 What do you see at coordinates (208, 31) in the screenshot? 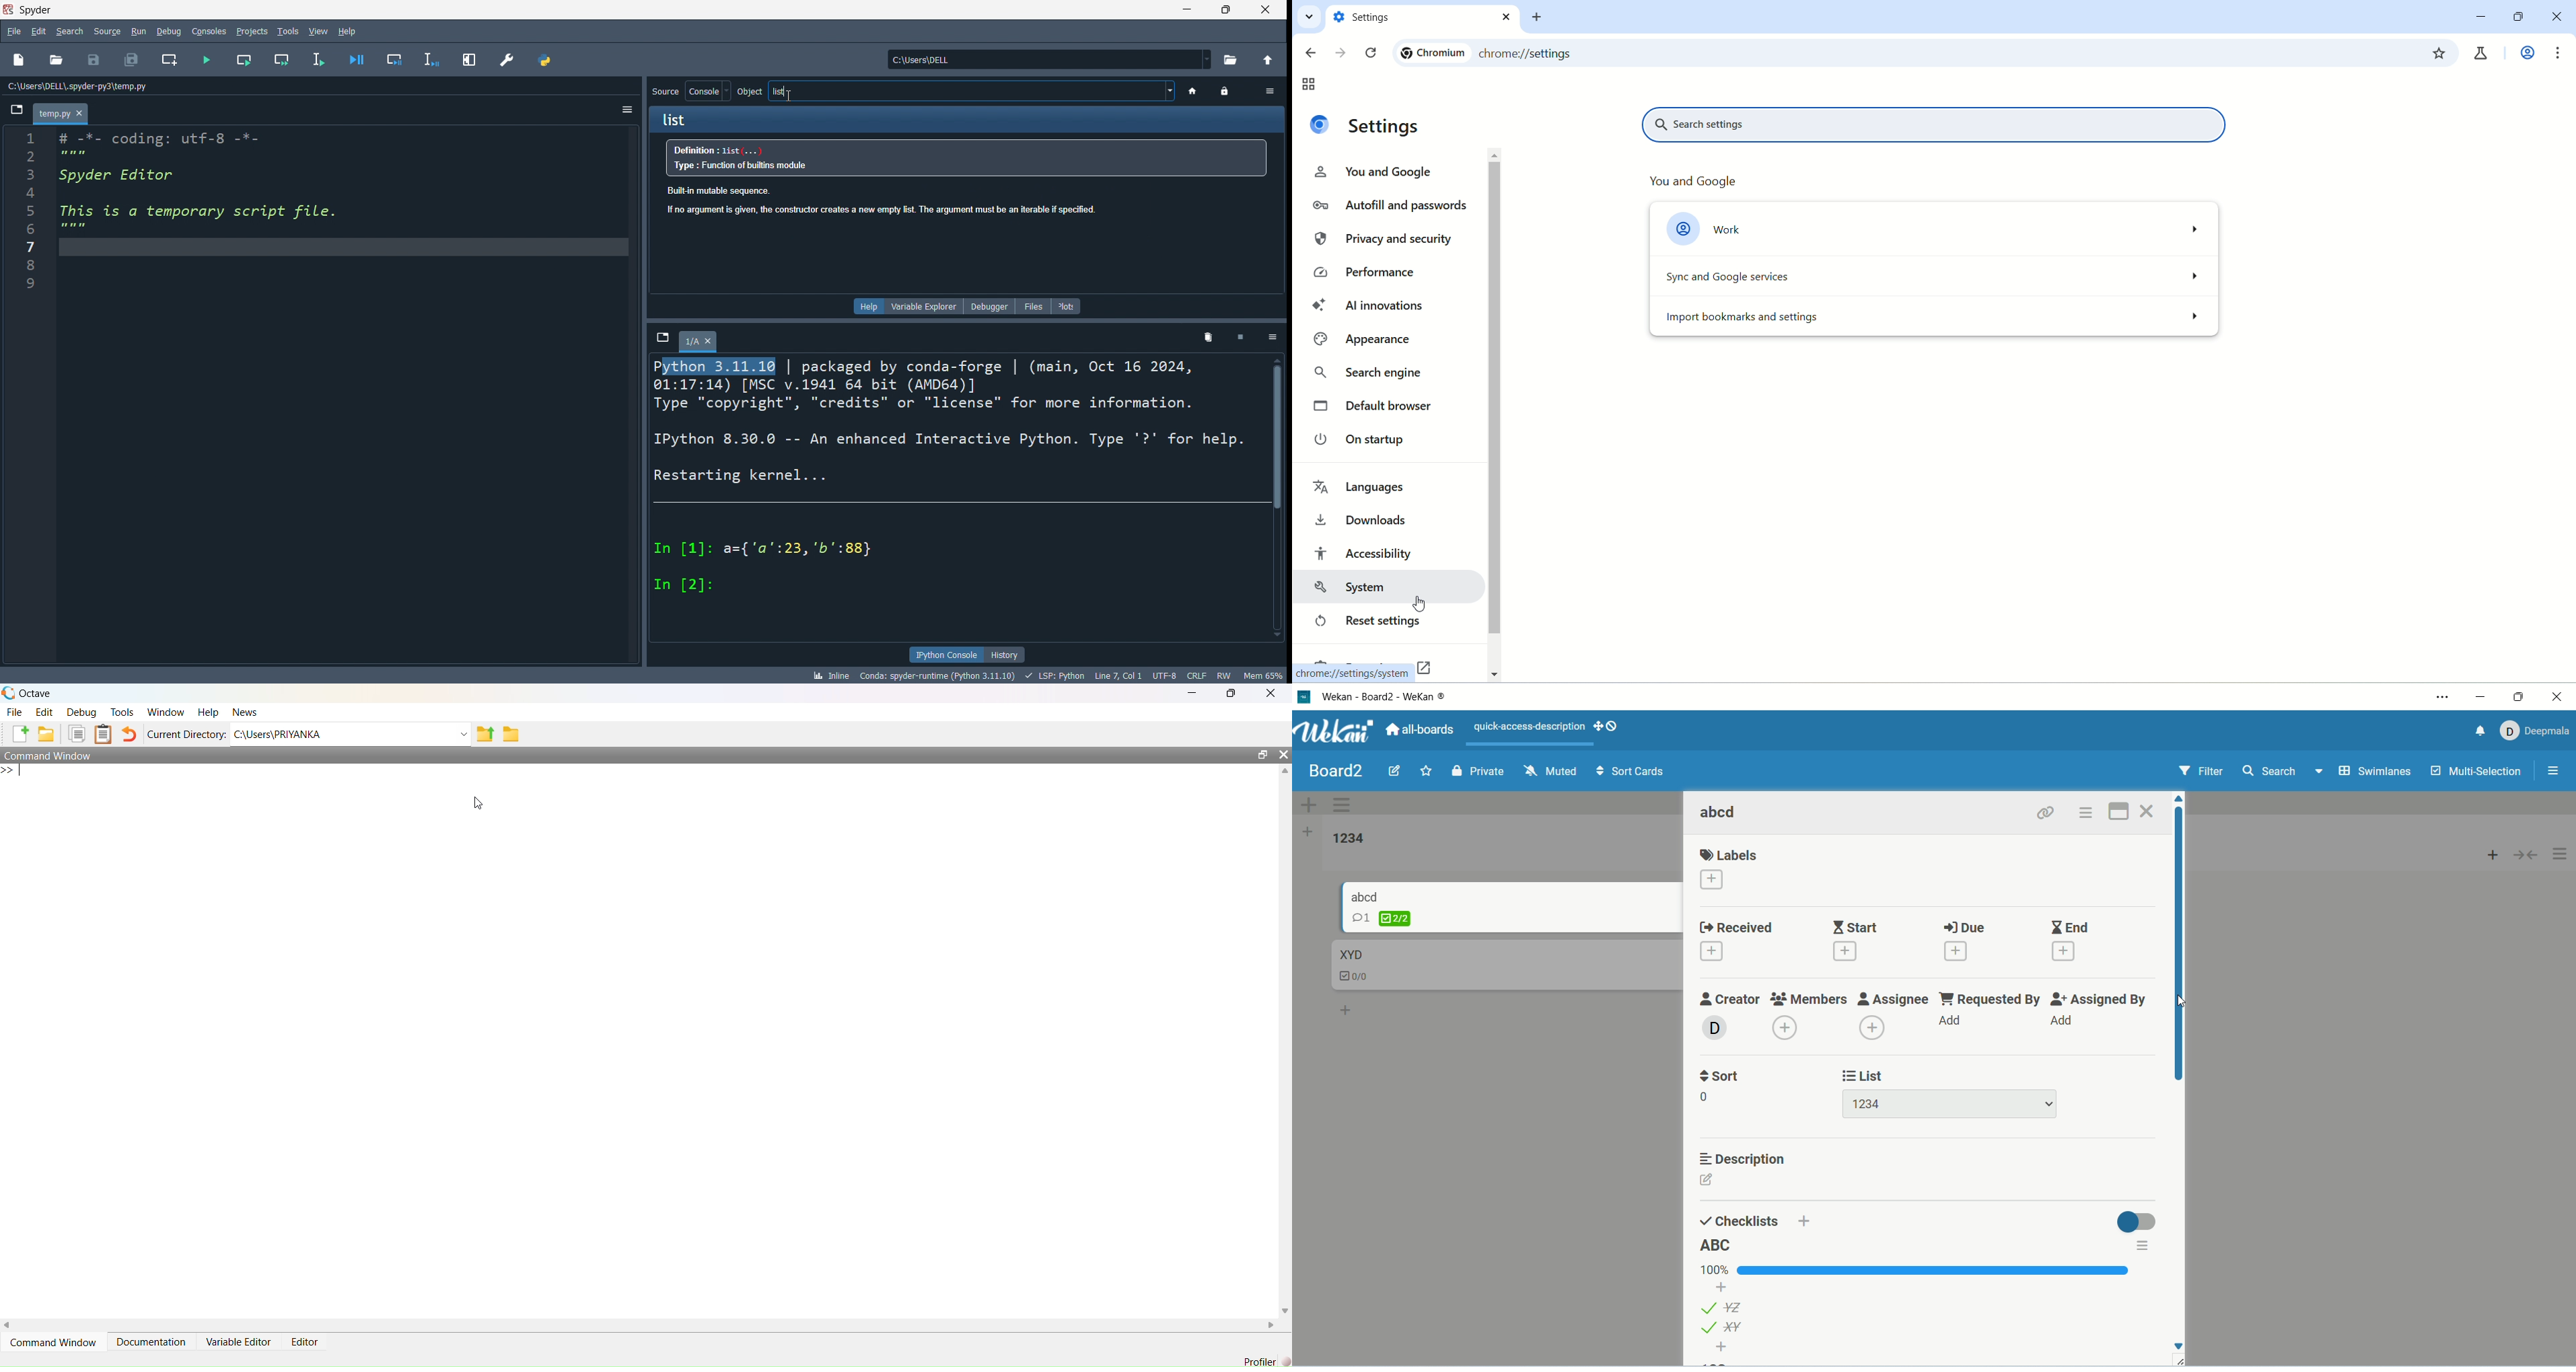
I see `consoles` at bounding box center [208, 31].